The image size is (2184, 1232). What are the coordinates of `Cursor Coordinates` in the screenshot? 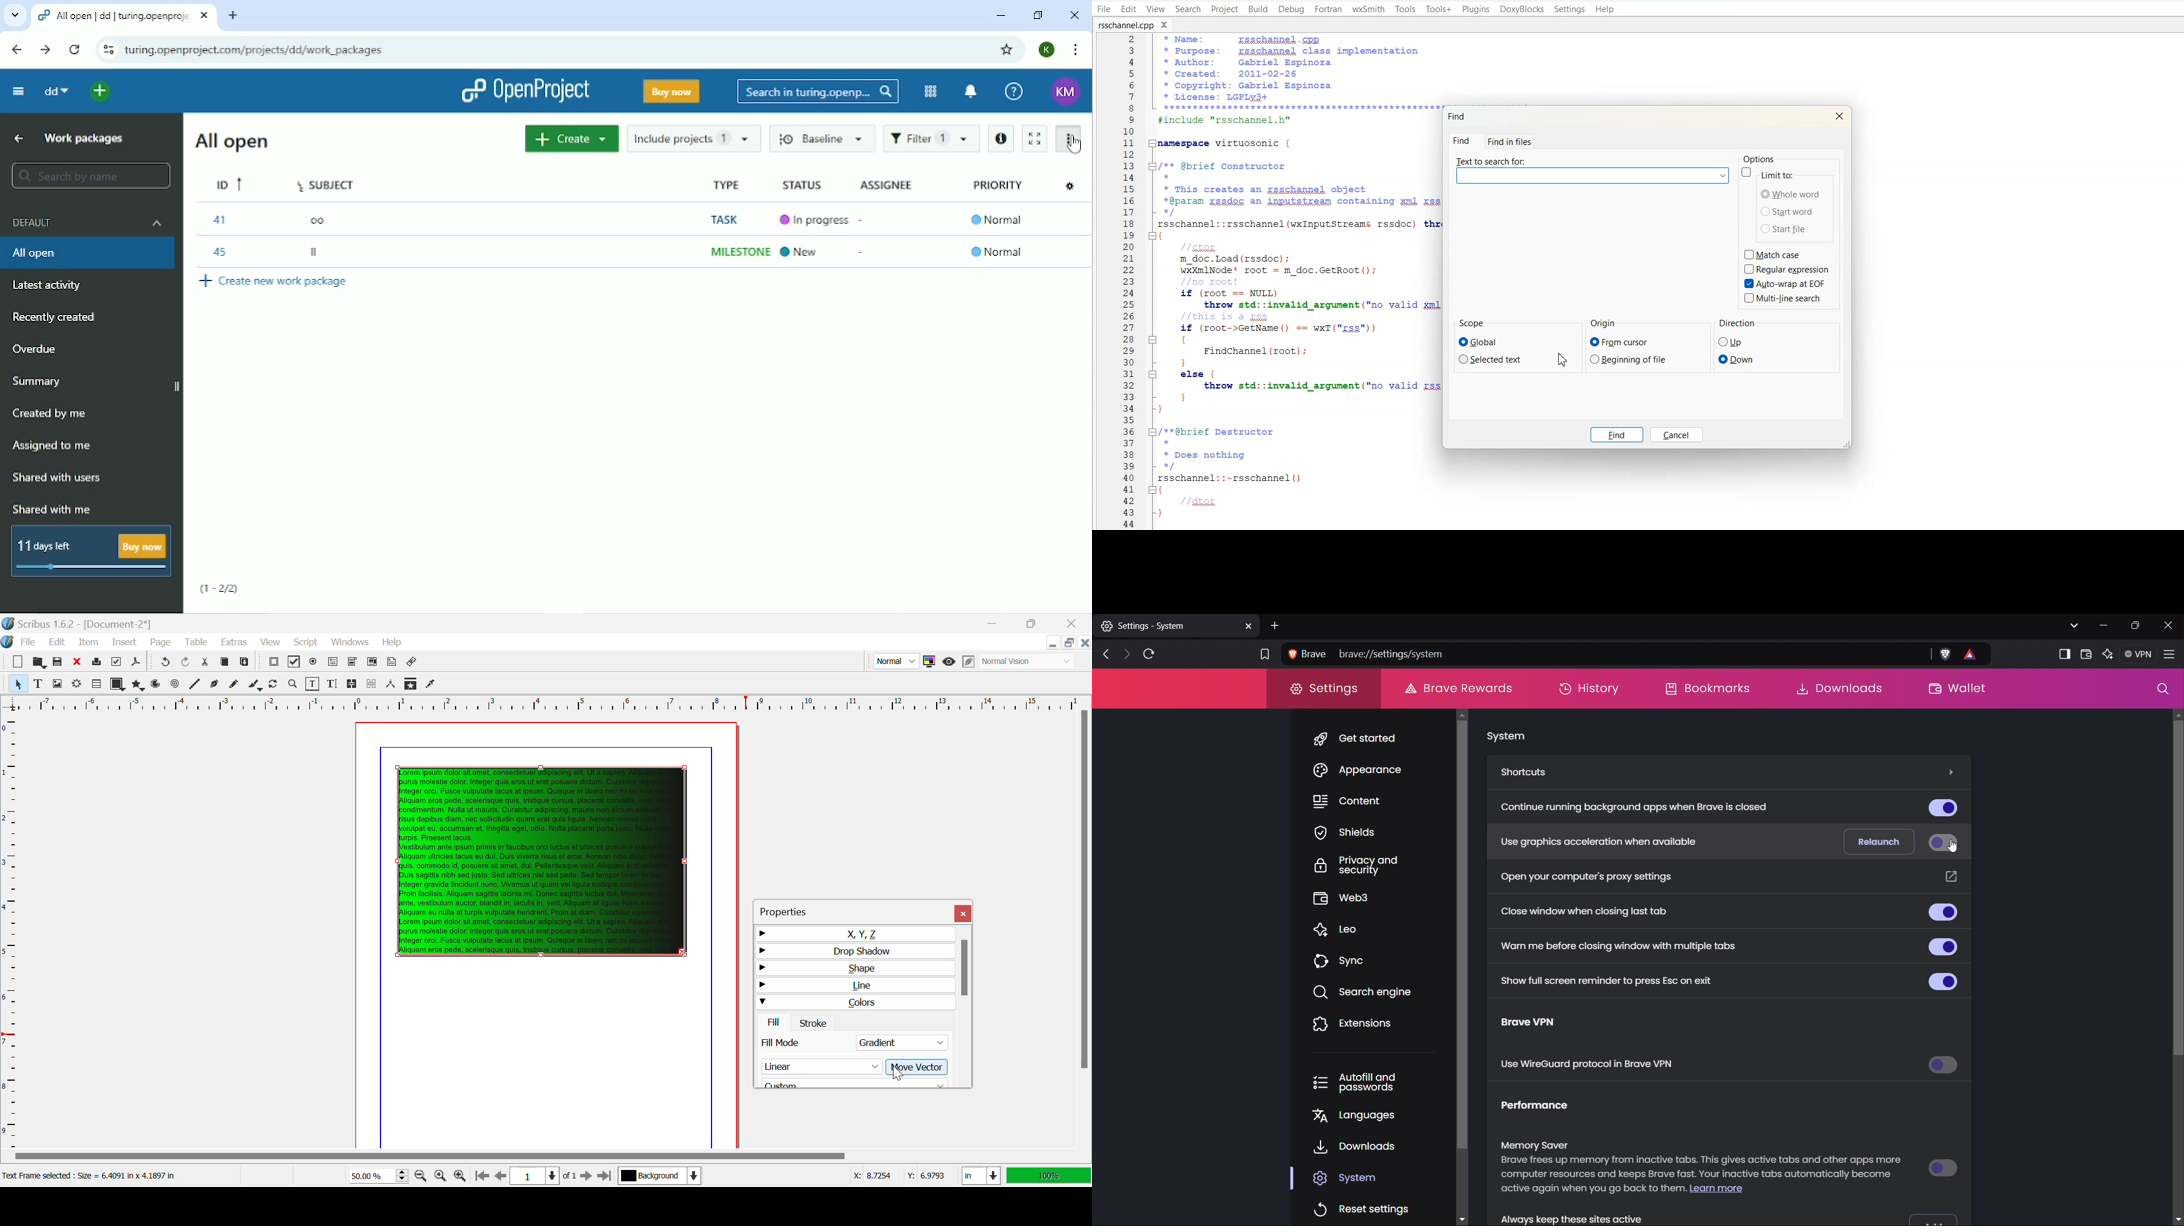 It's located at (899, 1176).